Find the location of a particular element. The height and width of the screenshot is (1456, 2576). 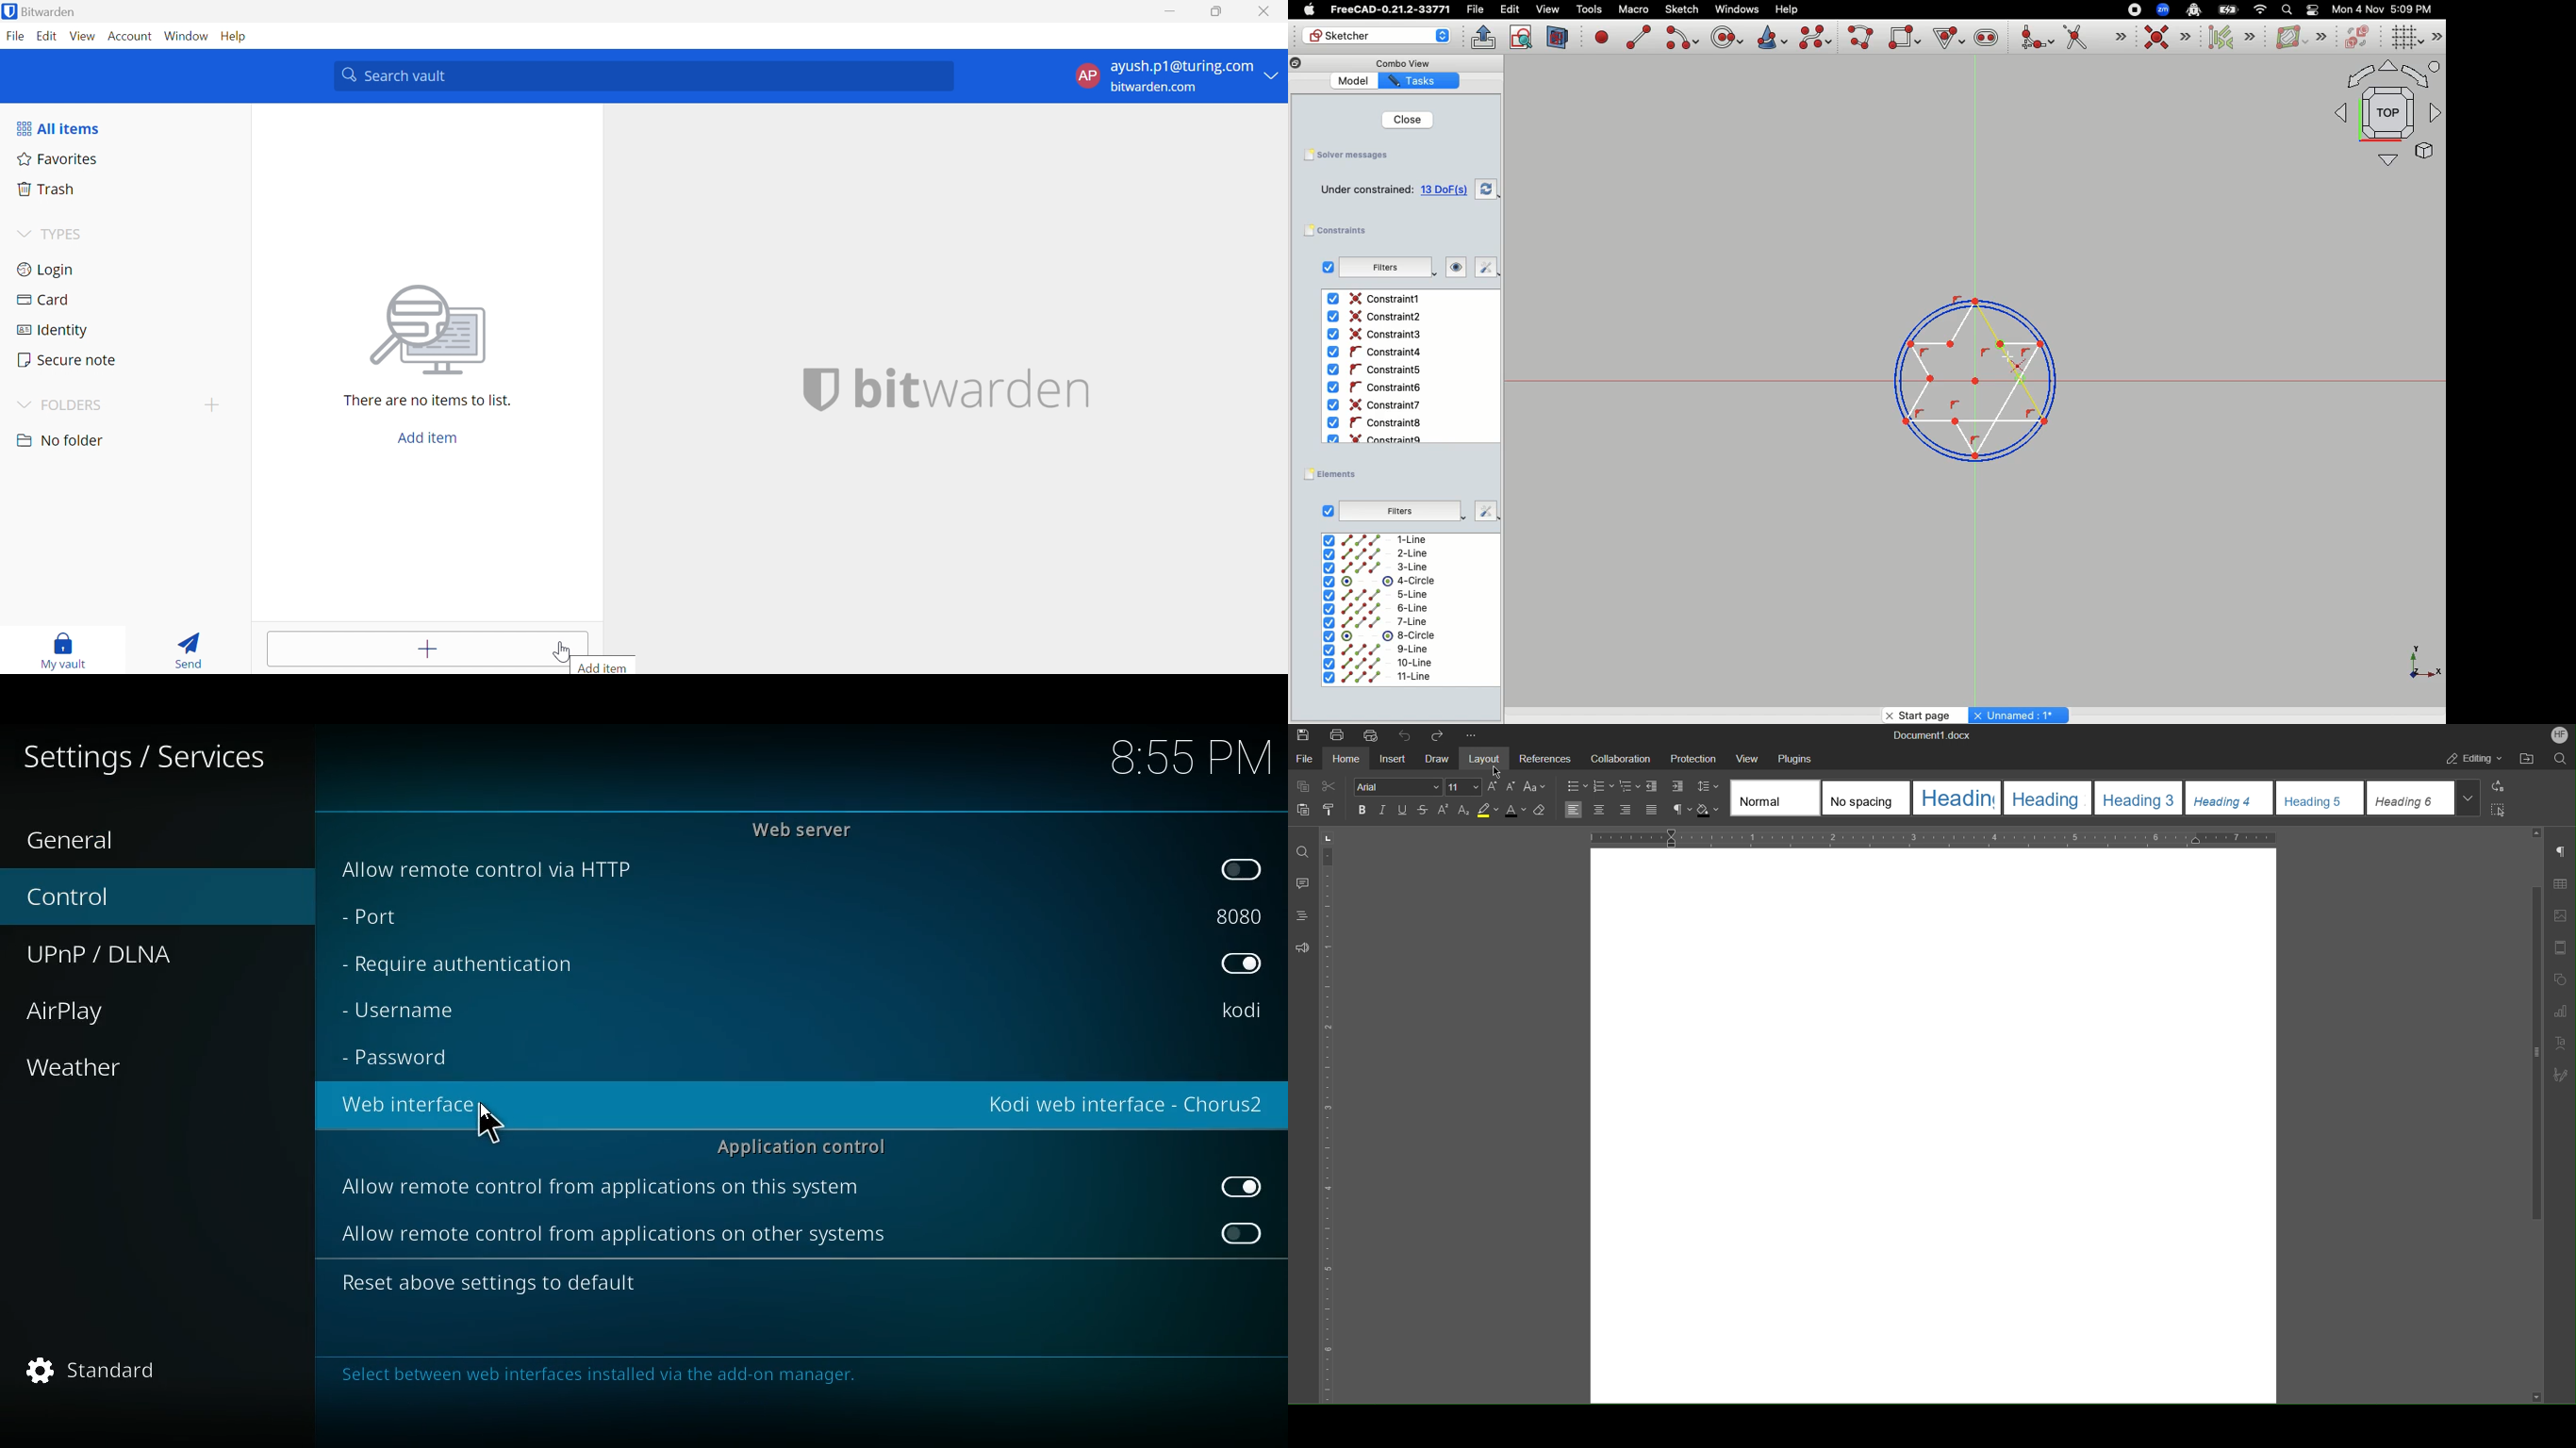

Find is located at coordinates (1301, 852).